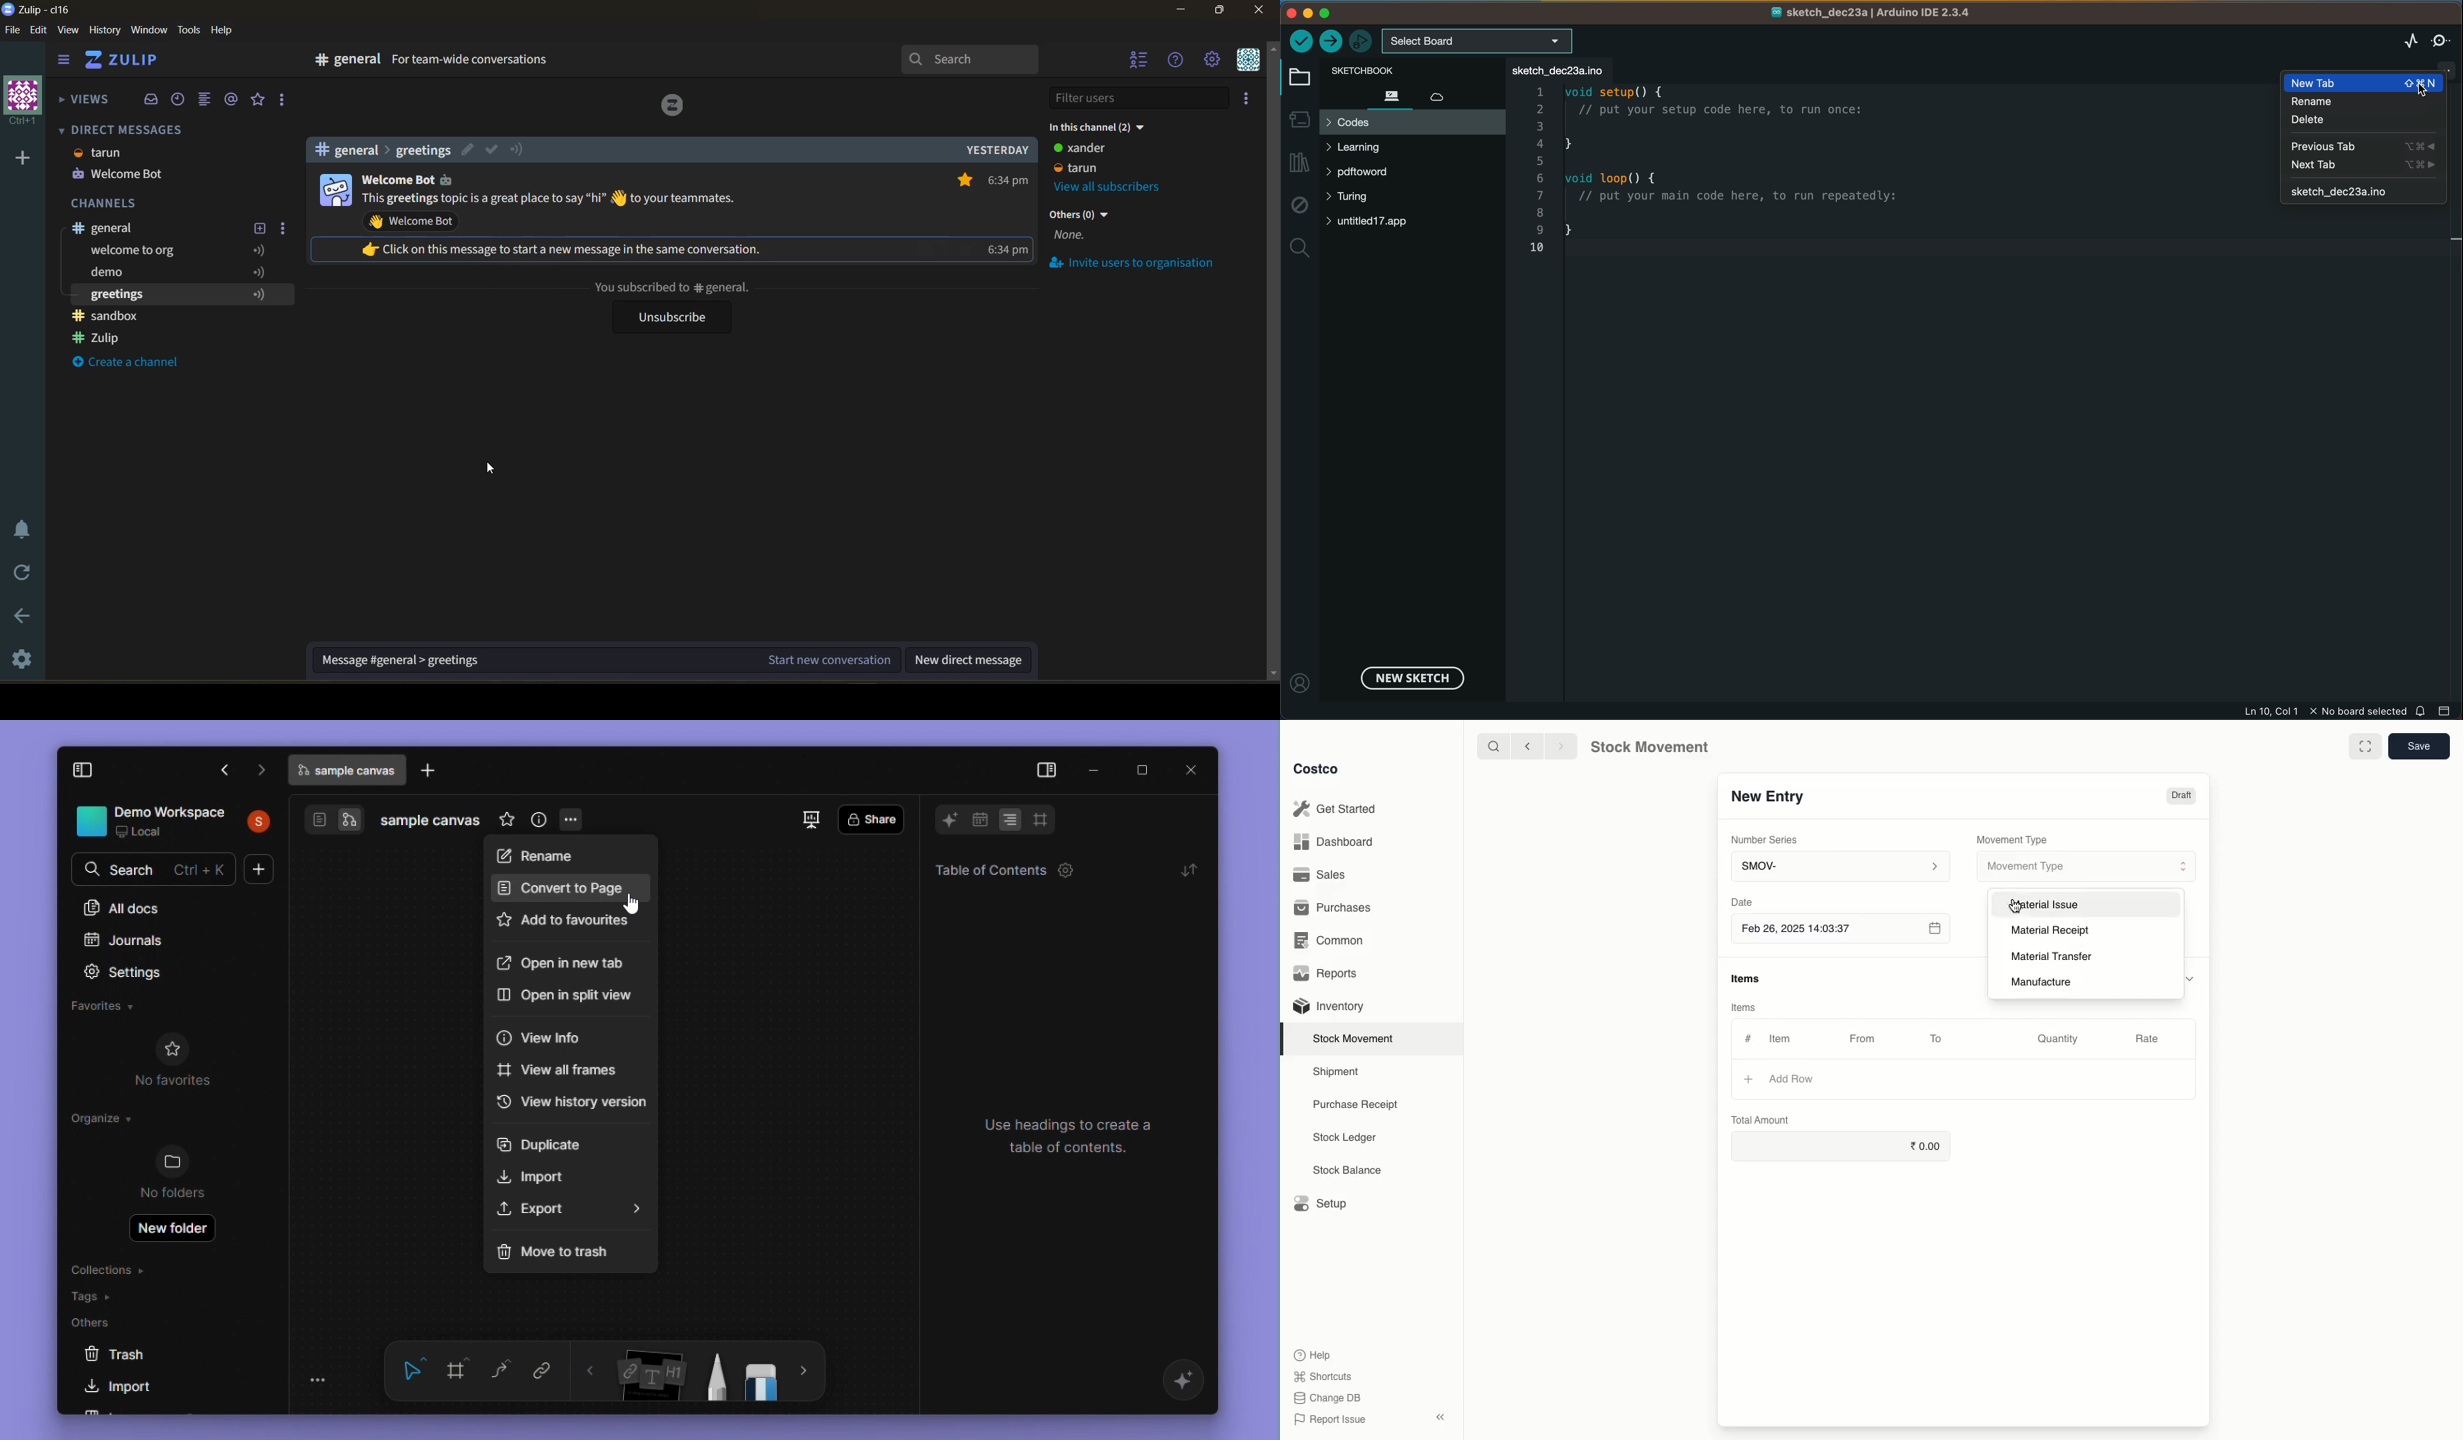 The image size is (2464, 1456). Describe the element at coordinates (1314, 1353) in the screenshot. I see `Help` at that location.